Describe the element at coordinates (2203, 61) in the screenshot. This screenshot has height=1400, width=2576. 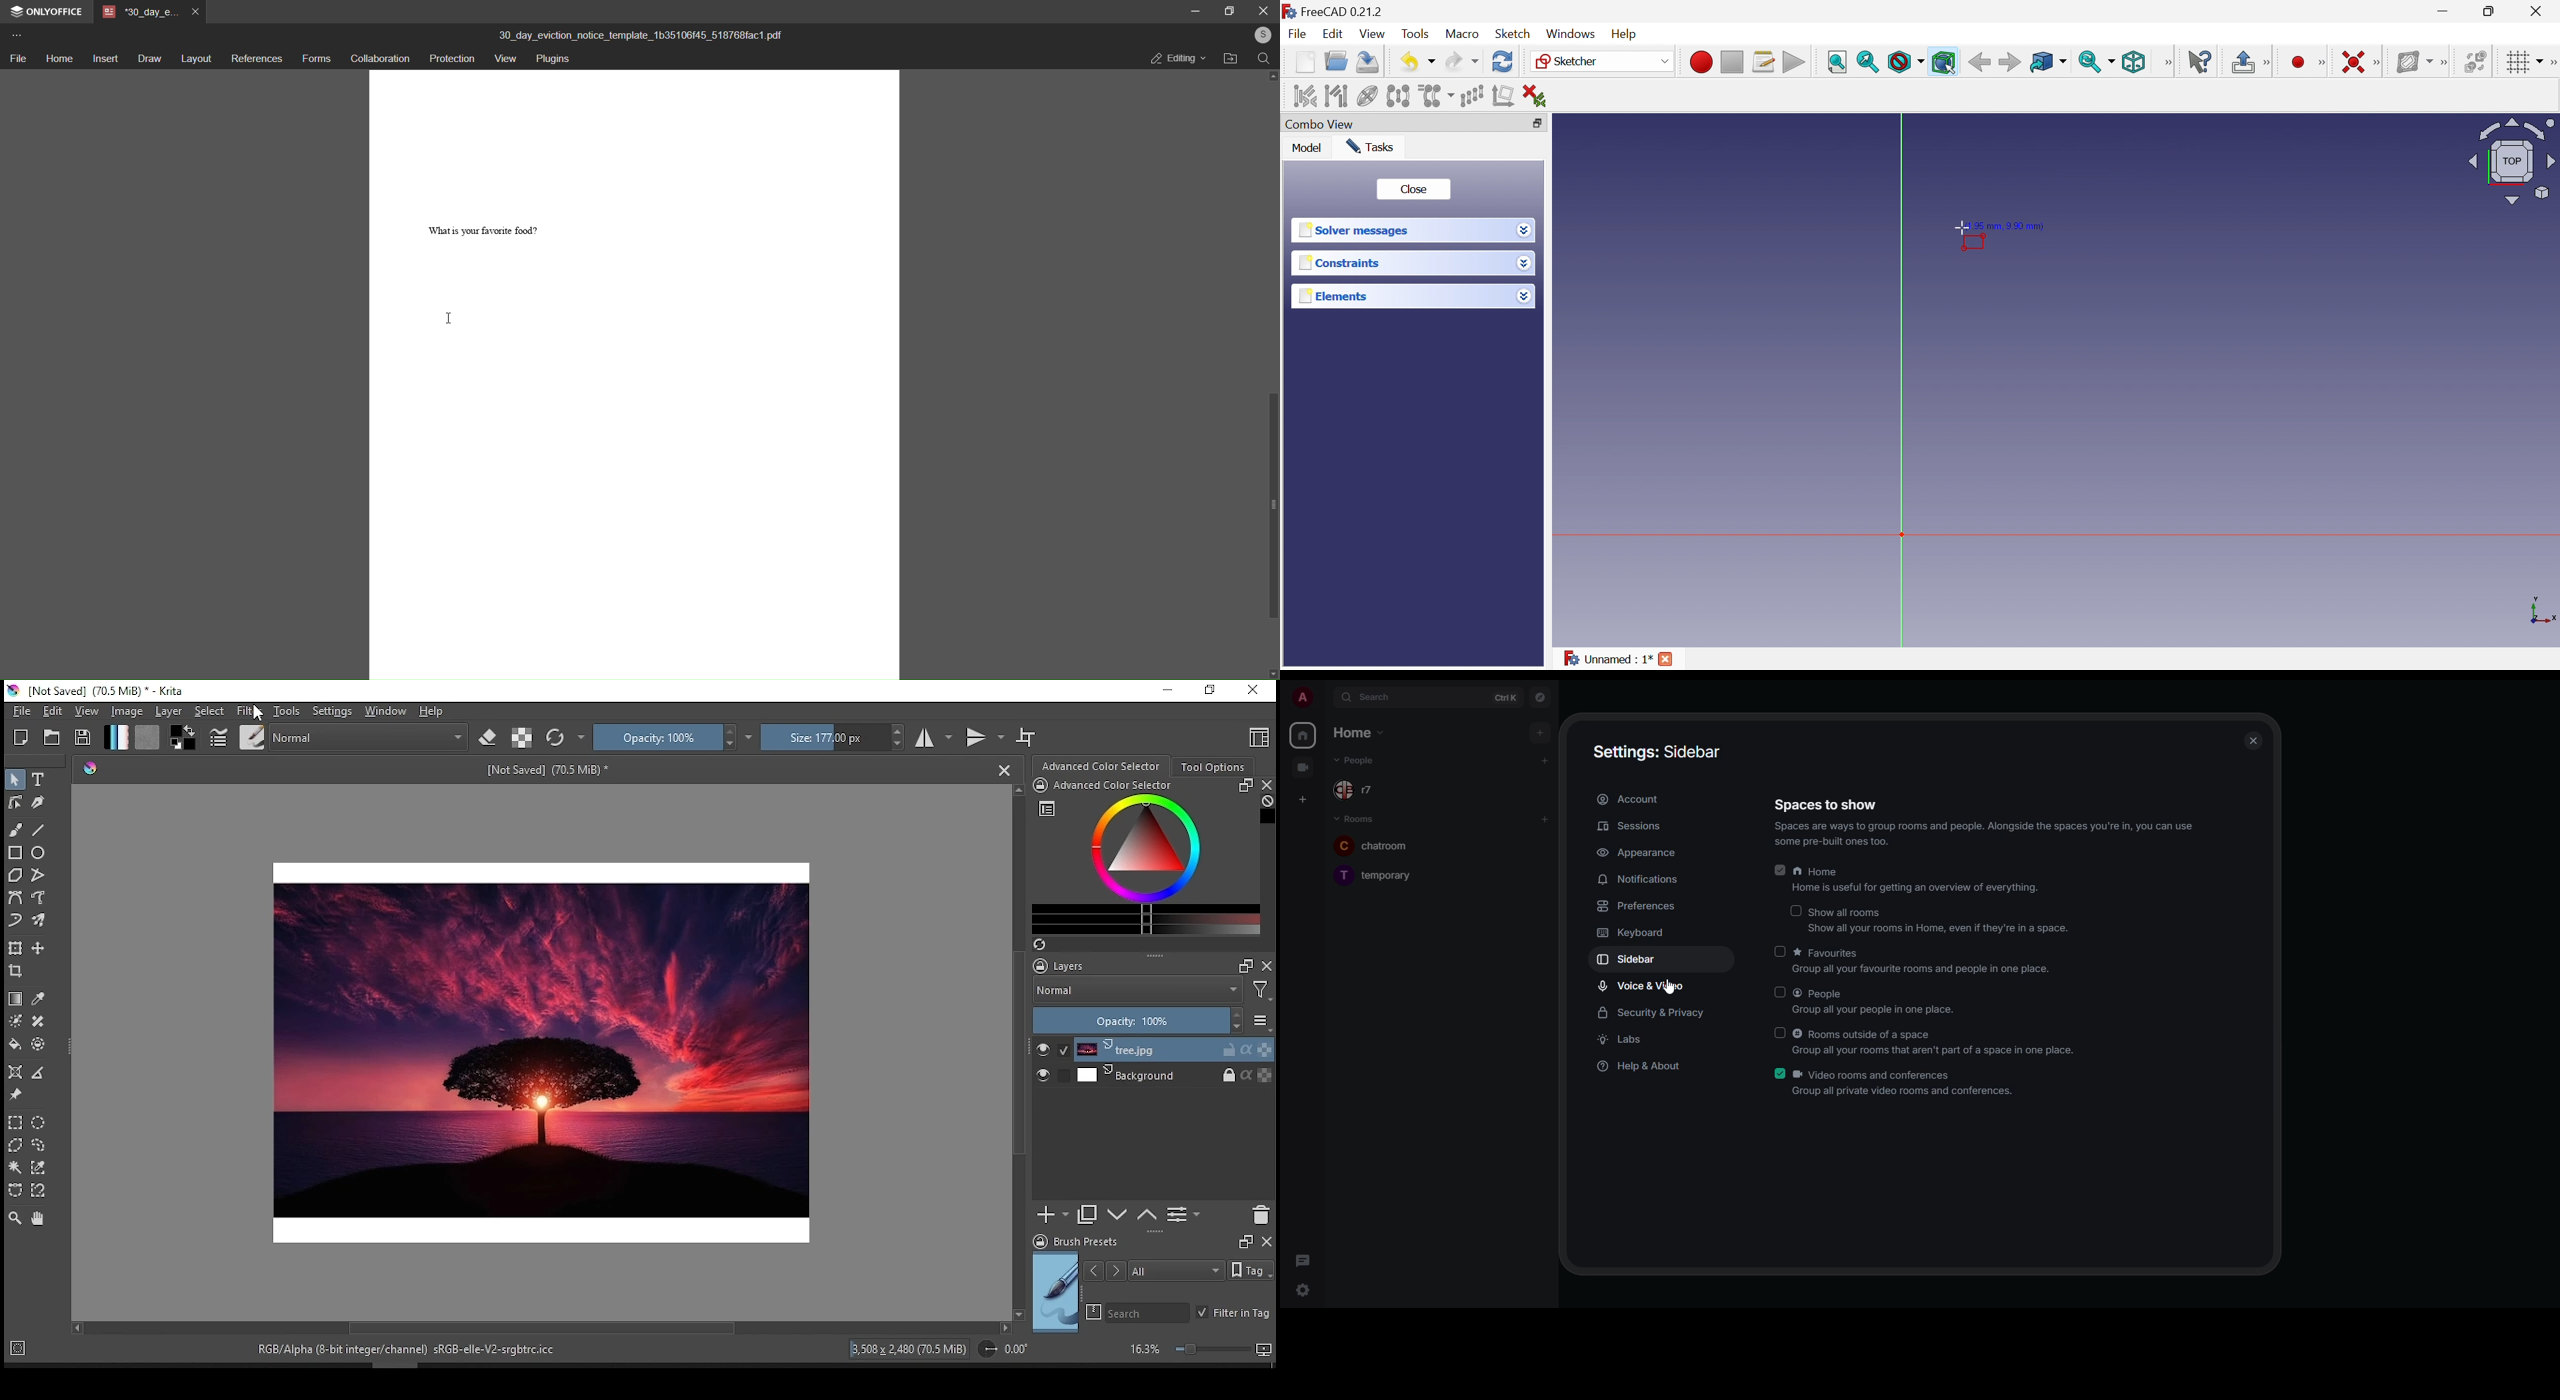
I see `What's this` at that location.